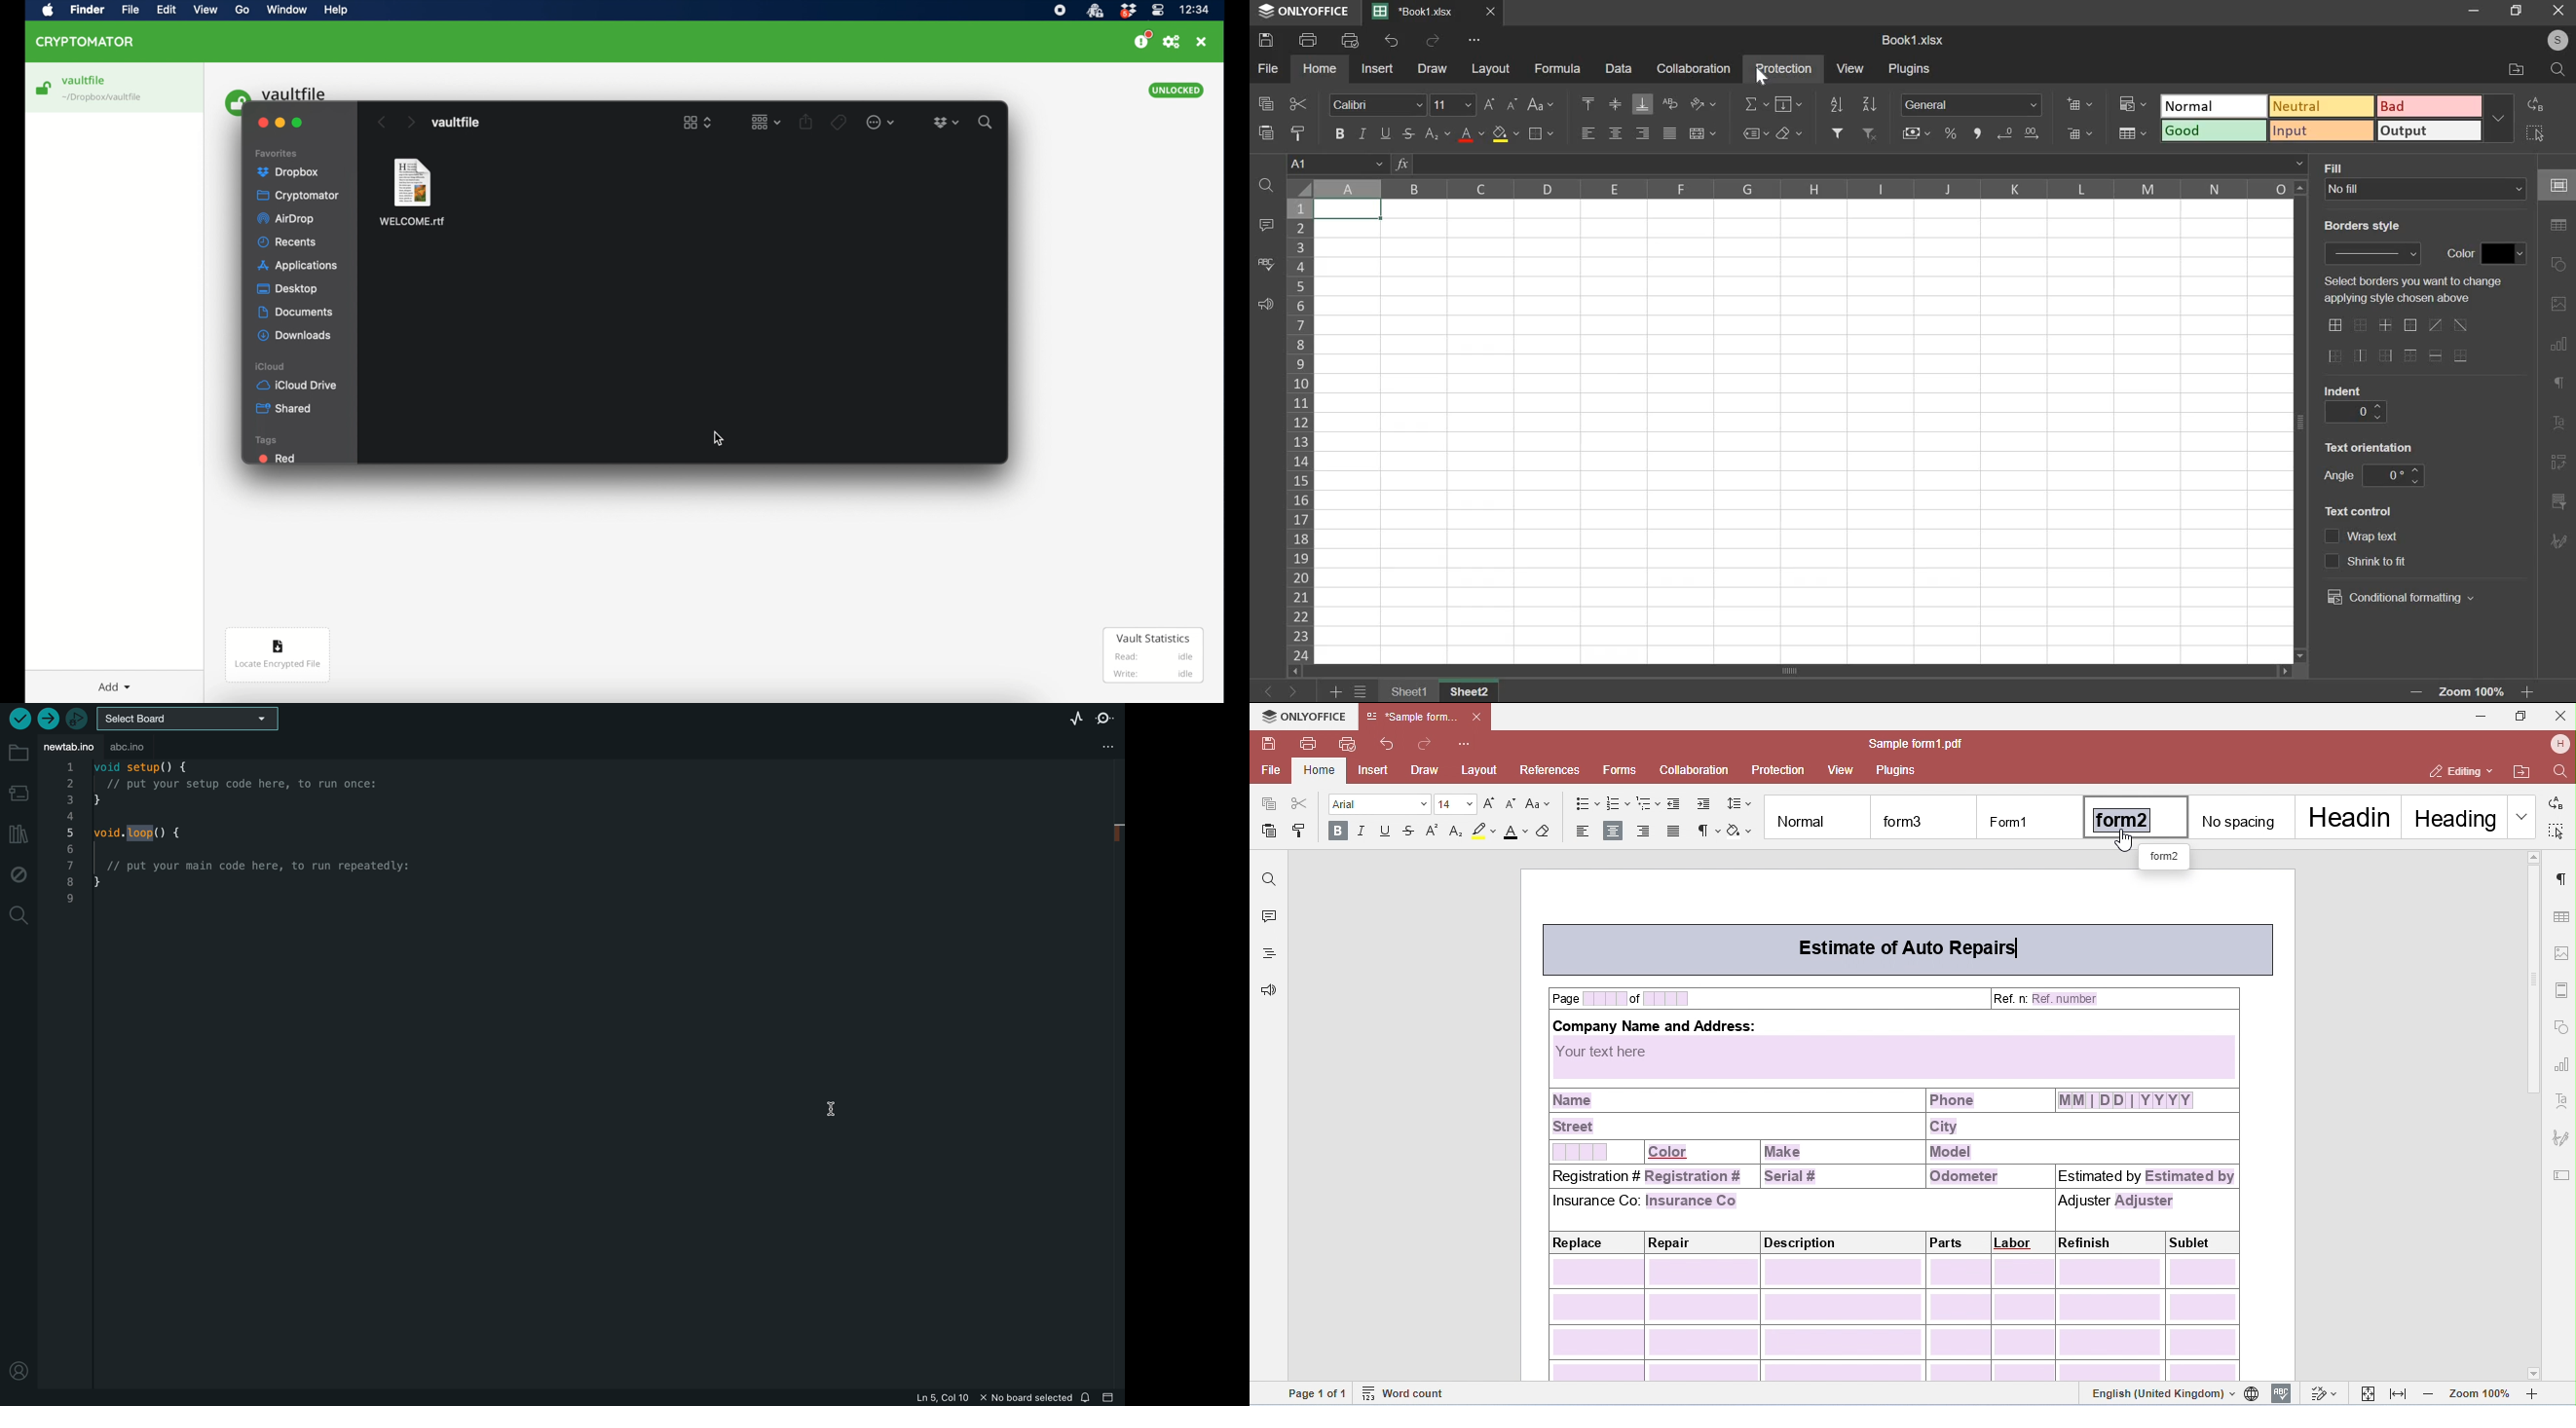  Describe the element at coordinates (1267, 185) in the screenshot. I see `find` at that location.